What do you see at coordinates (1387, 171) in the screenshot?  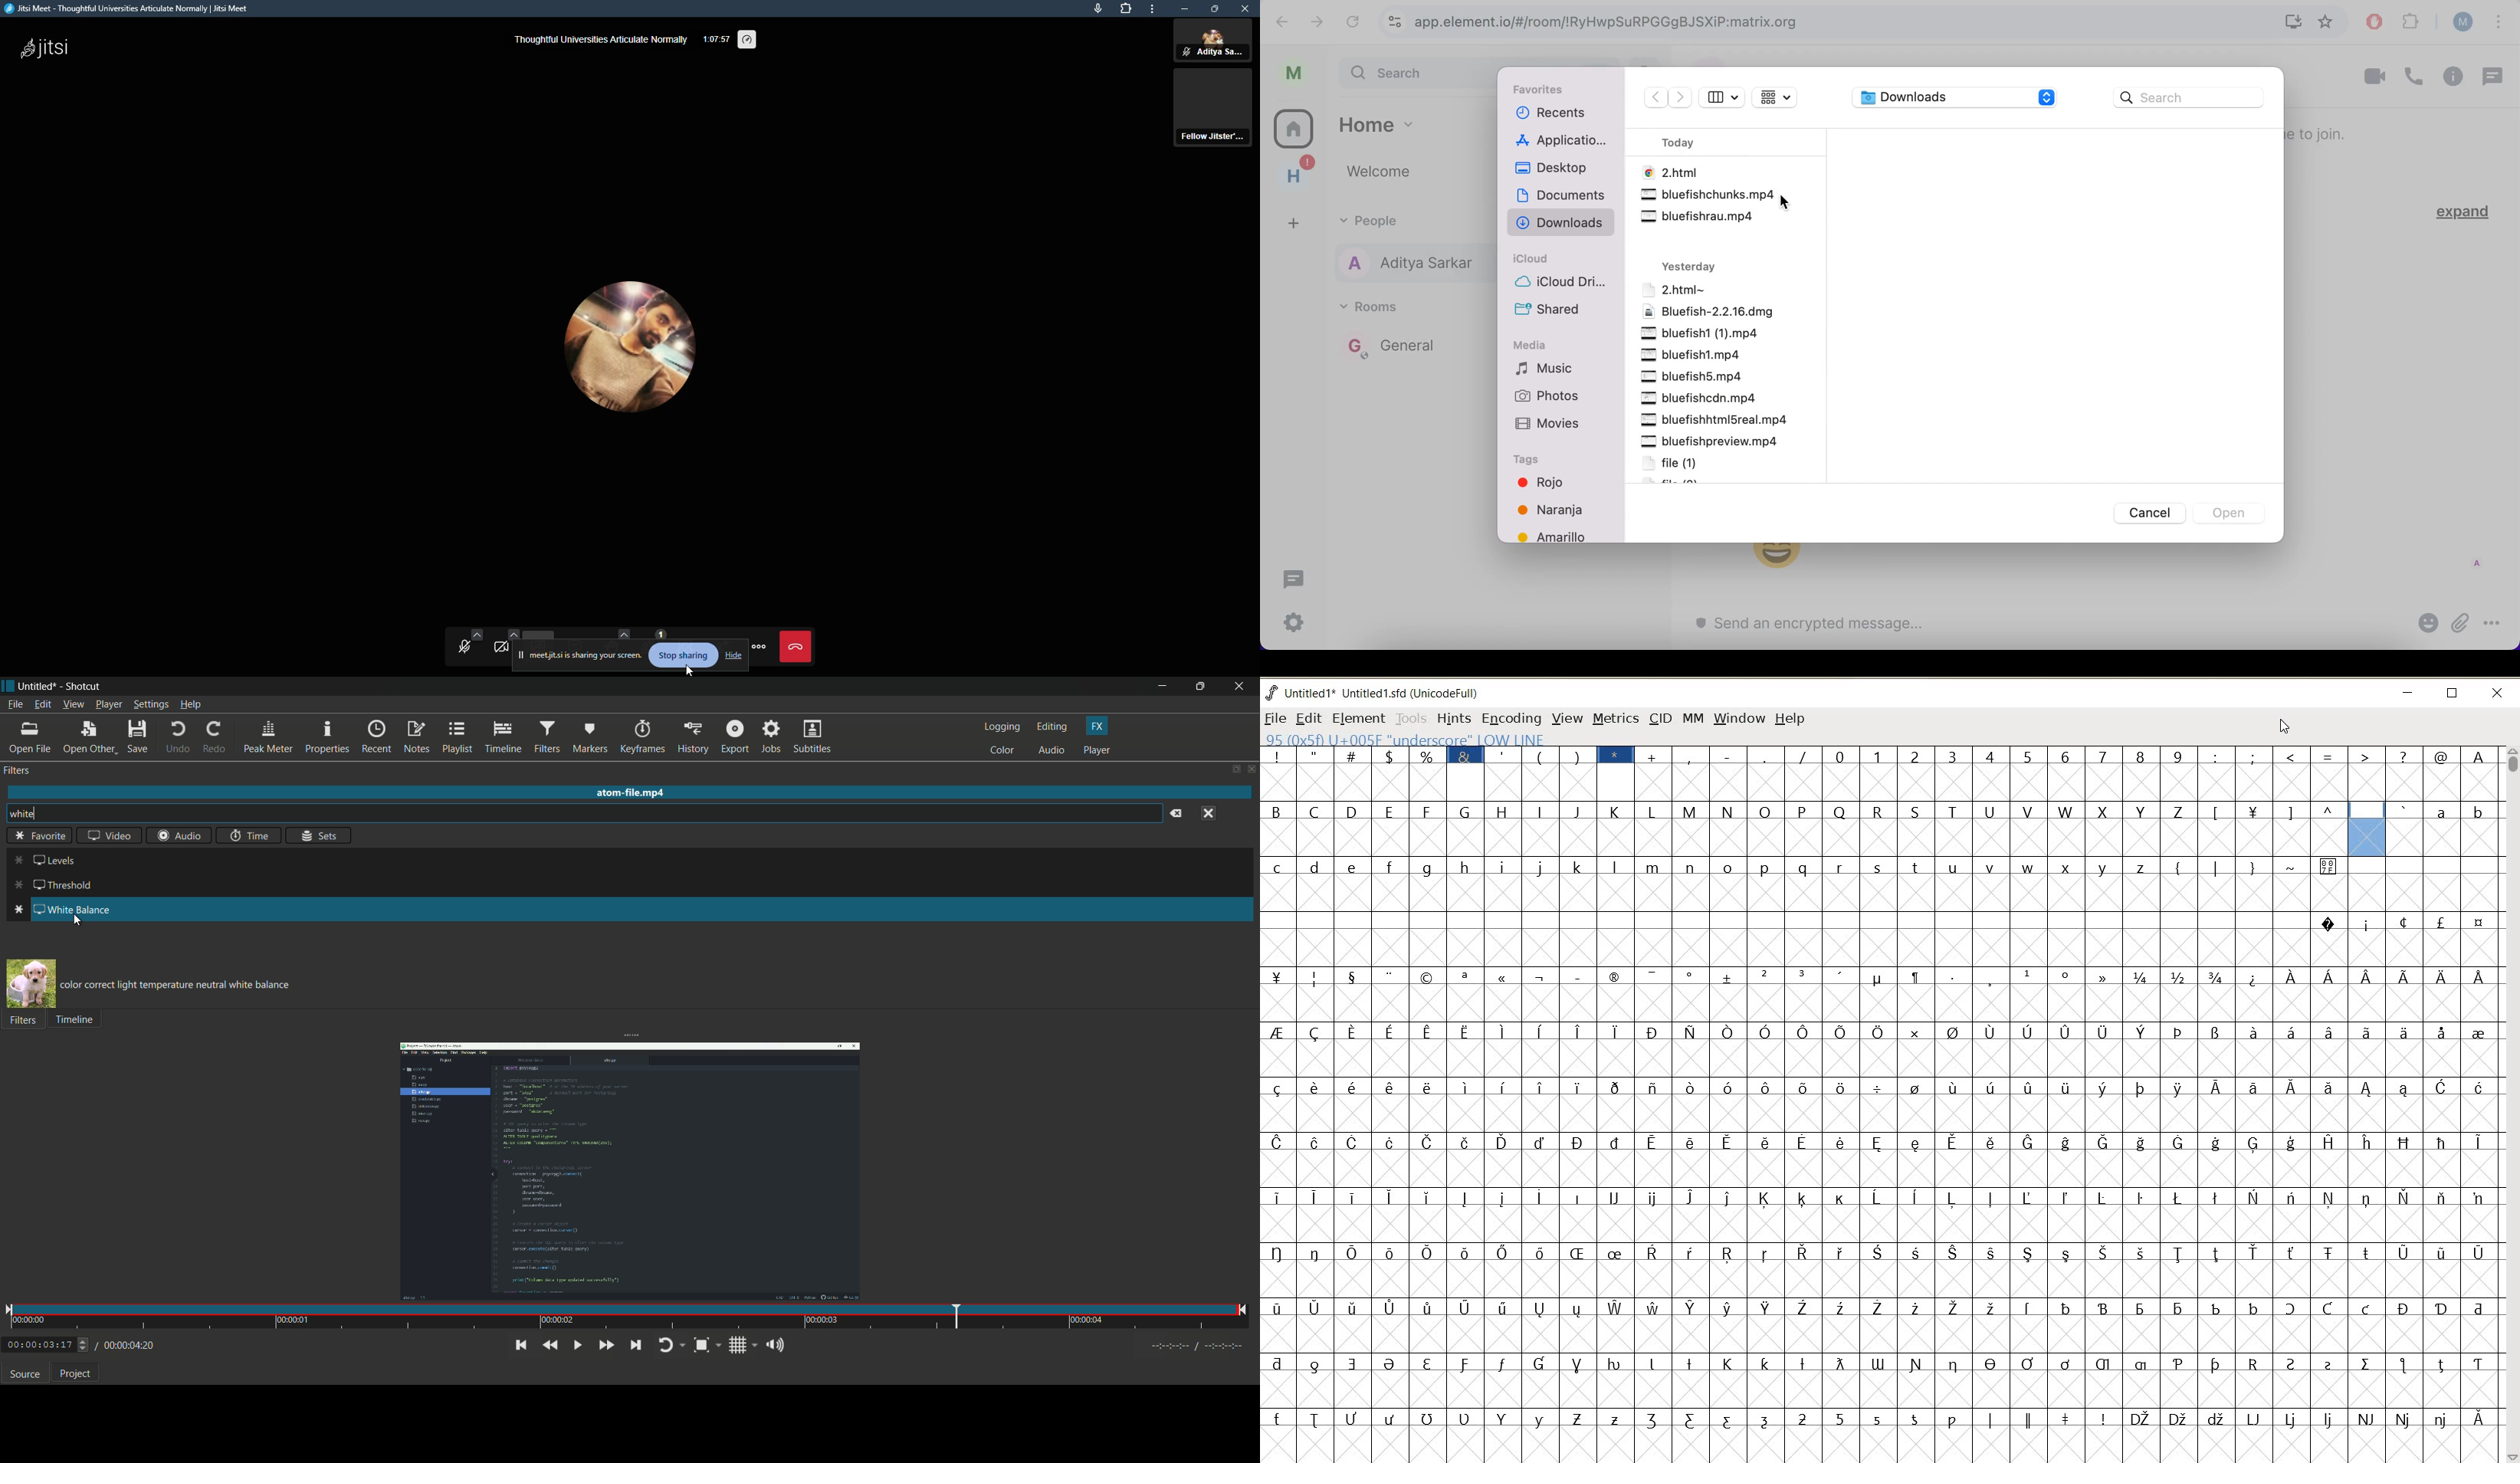 I see `welcome` at bounding box center [1387, 171].